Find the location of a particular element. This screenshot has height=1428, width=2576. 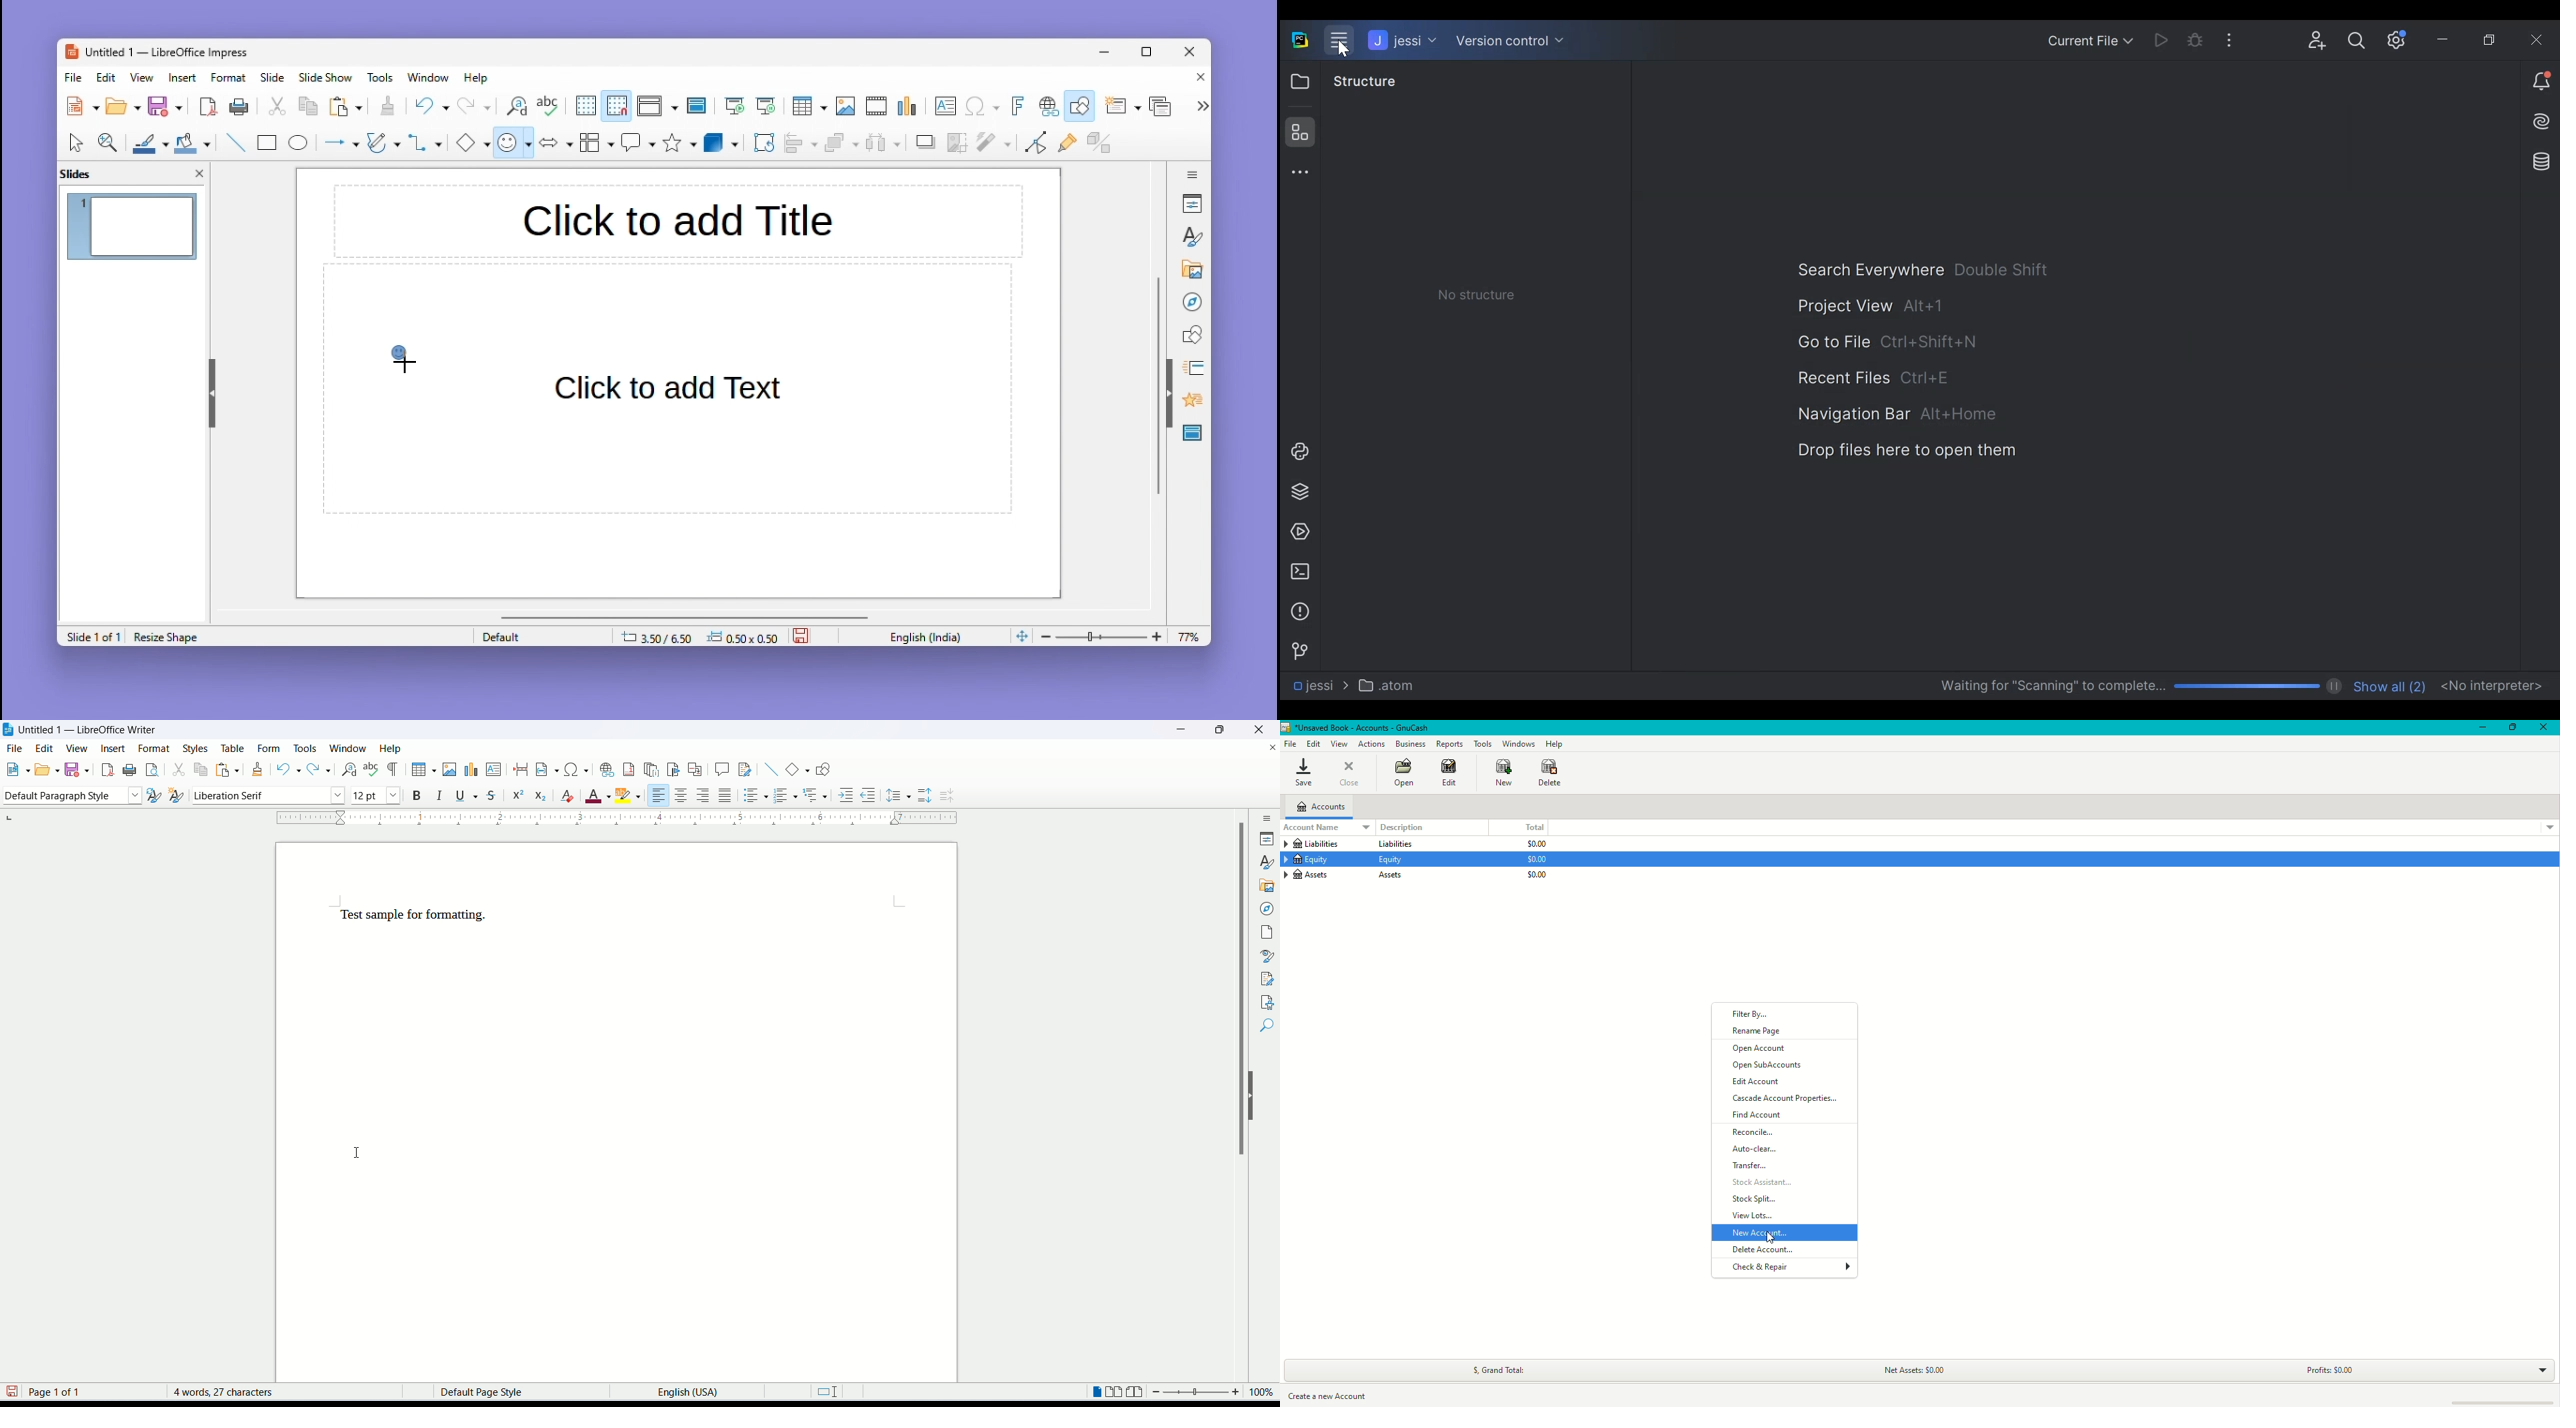

Double arrow is located at coordinates (556, 141).